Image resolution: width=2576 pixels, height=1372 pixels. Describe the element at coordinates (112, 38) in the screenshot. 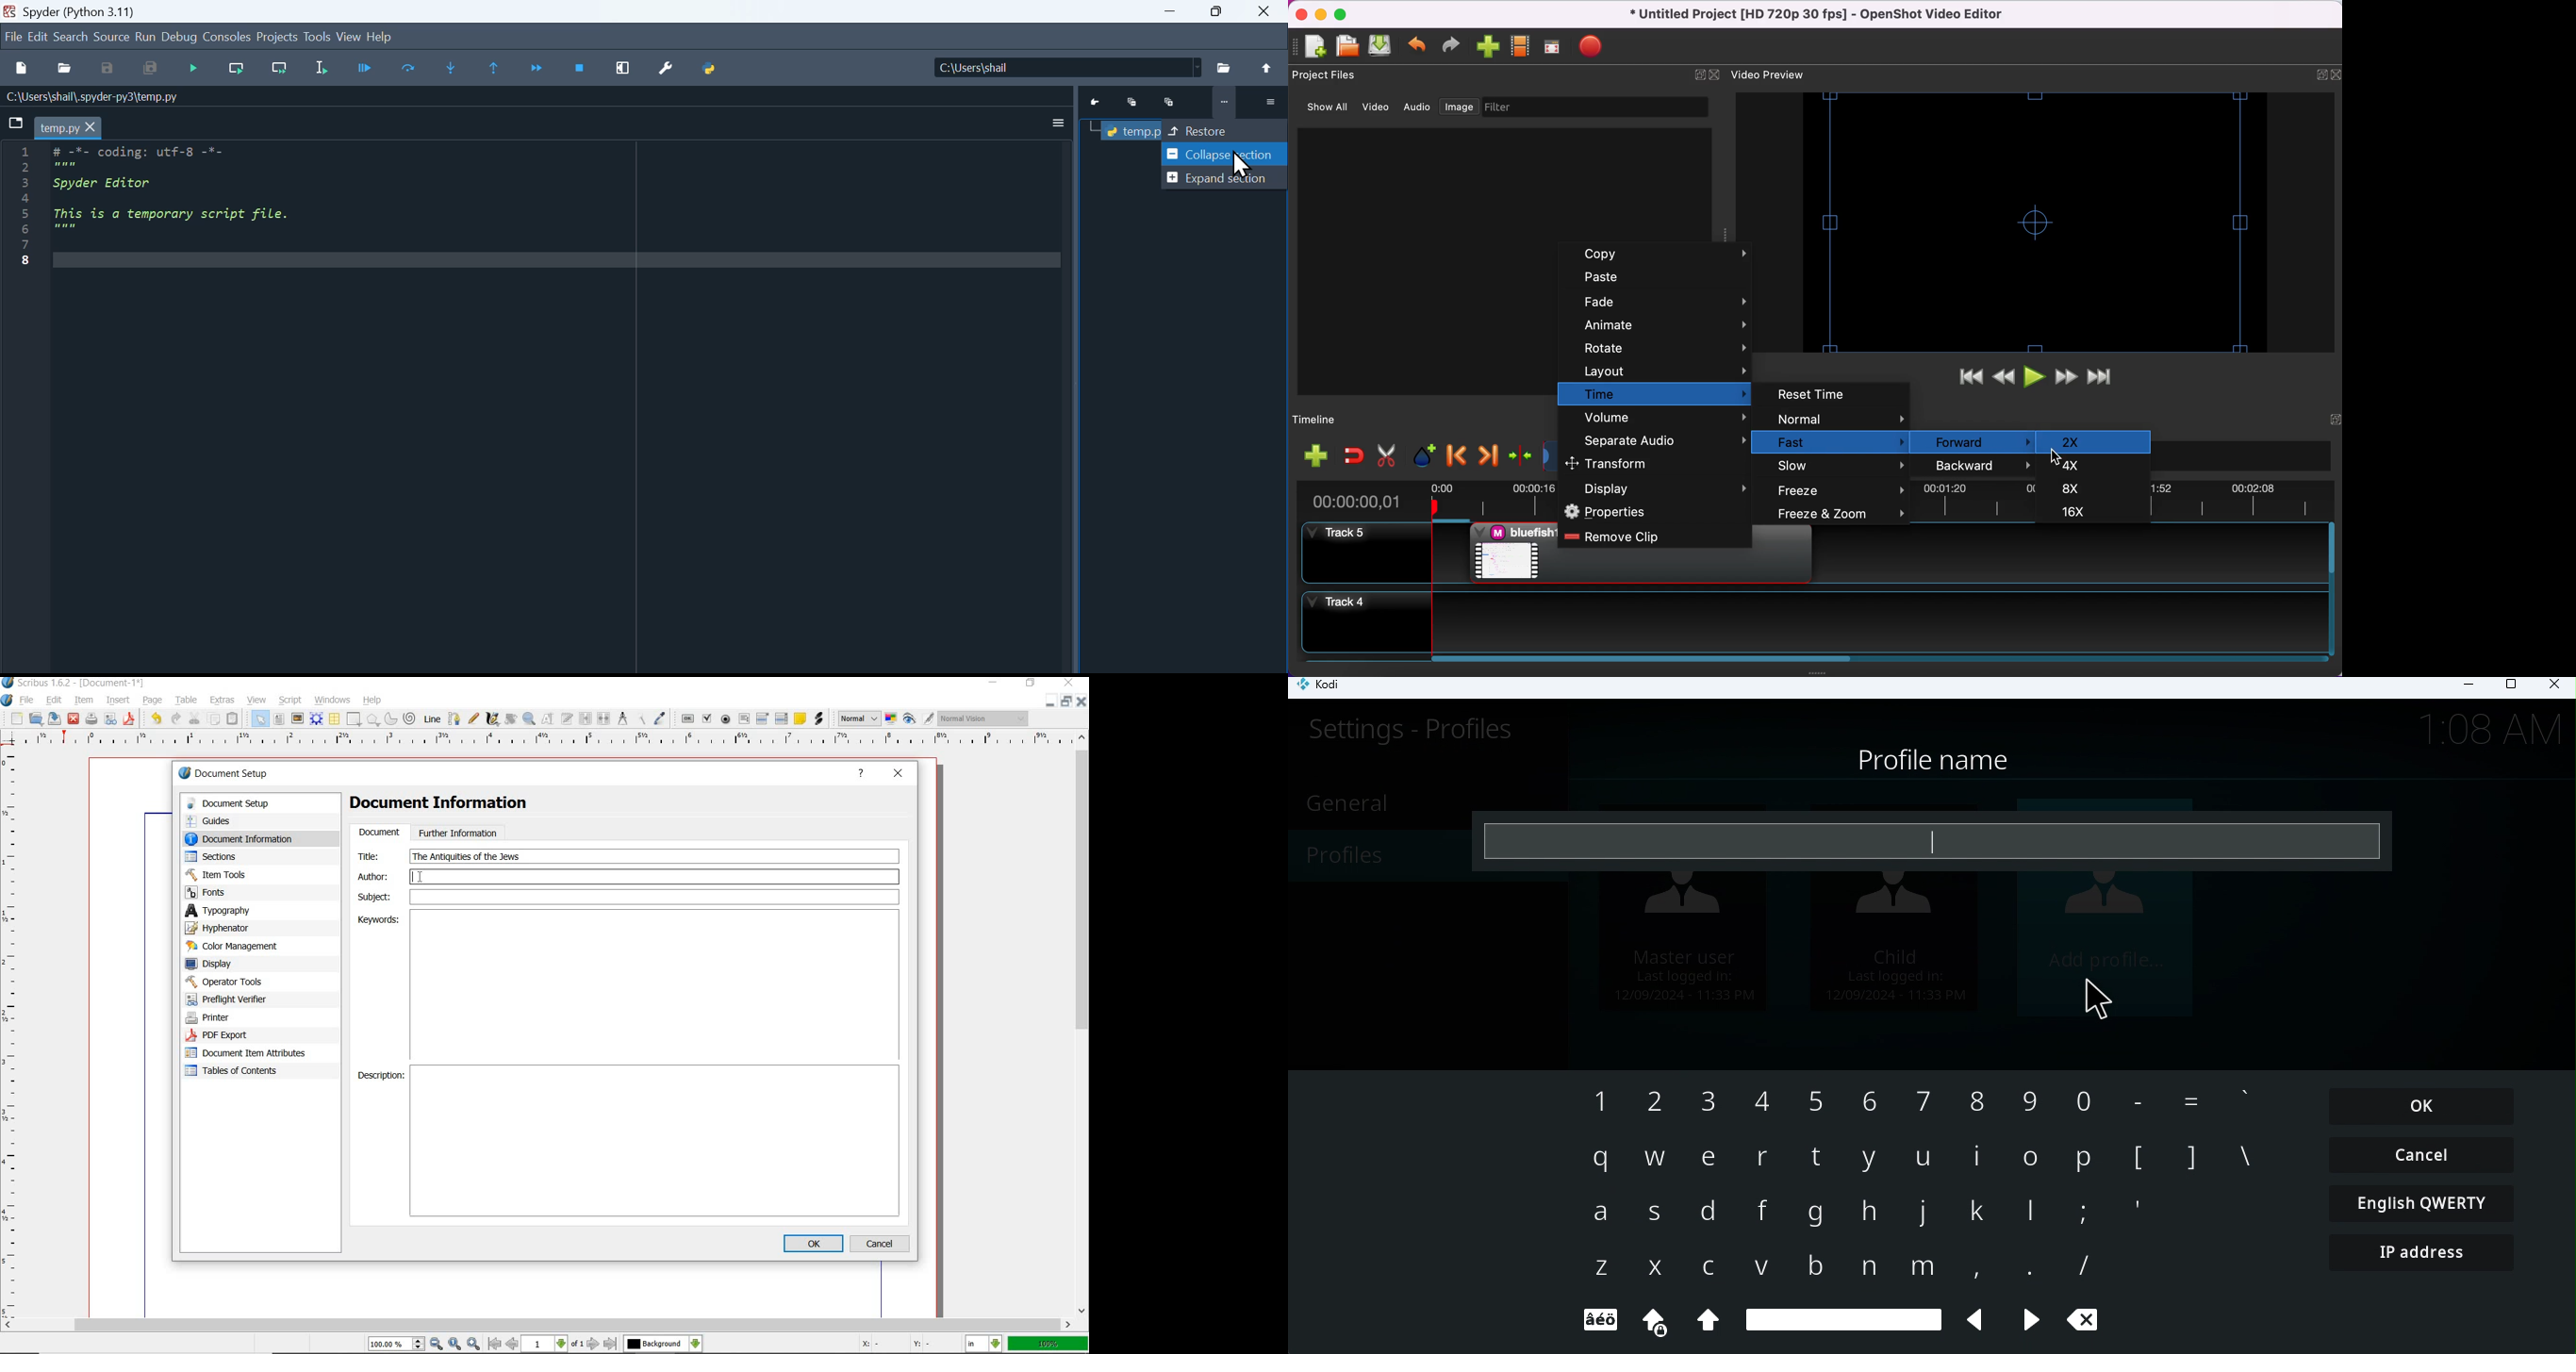

I see `Source` at that location.